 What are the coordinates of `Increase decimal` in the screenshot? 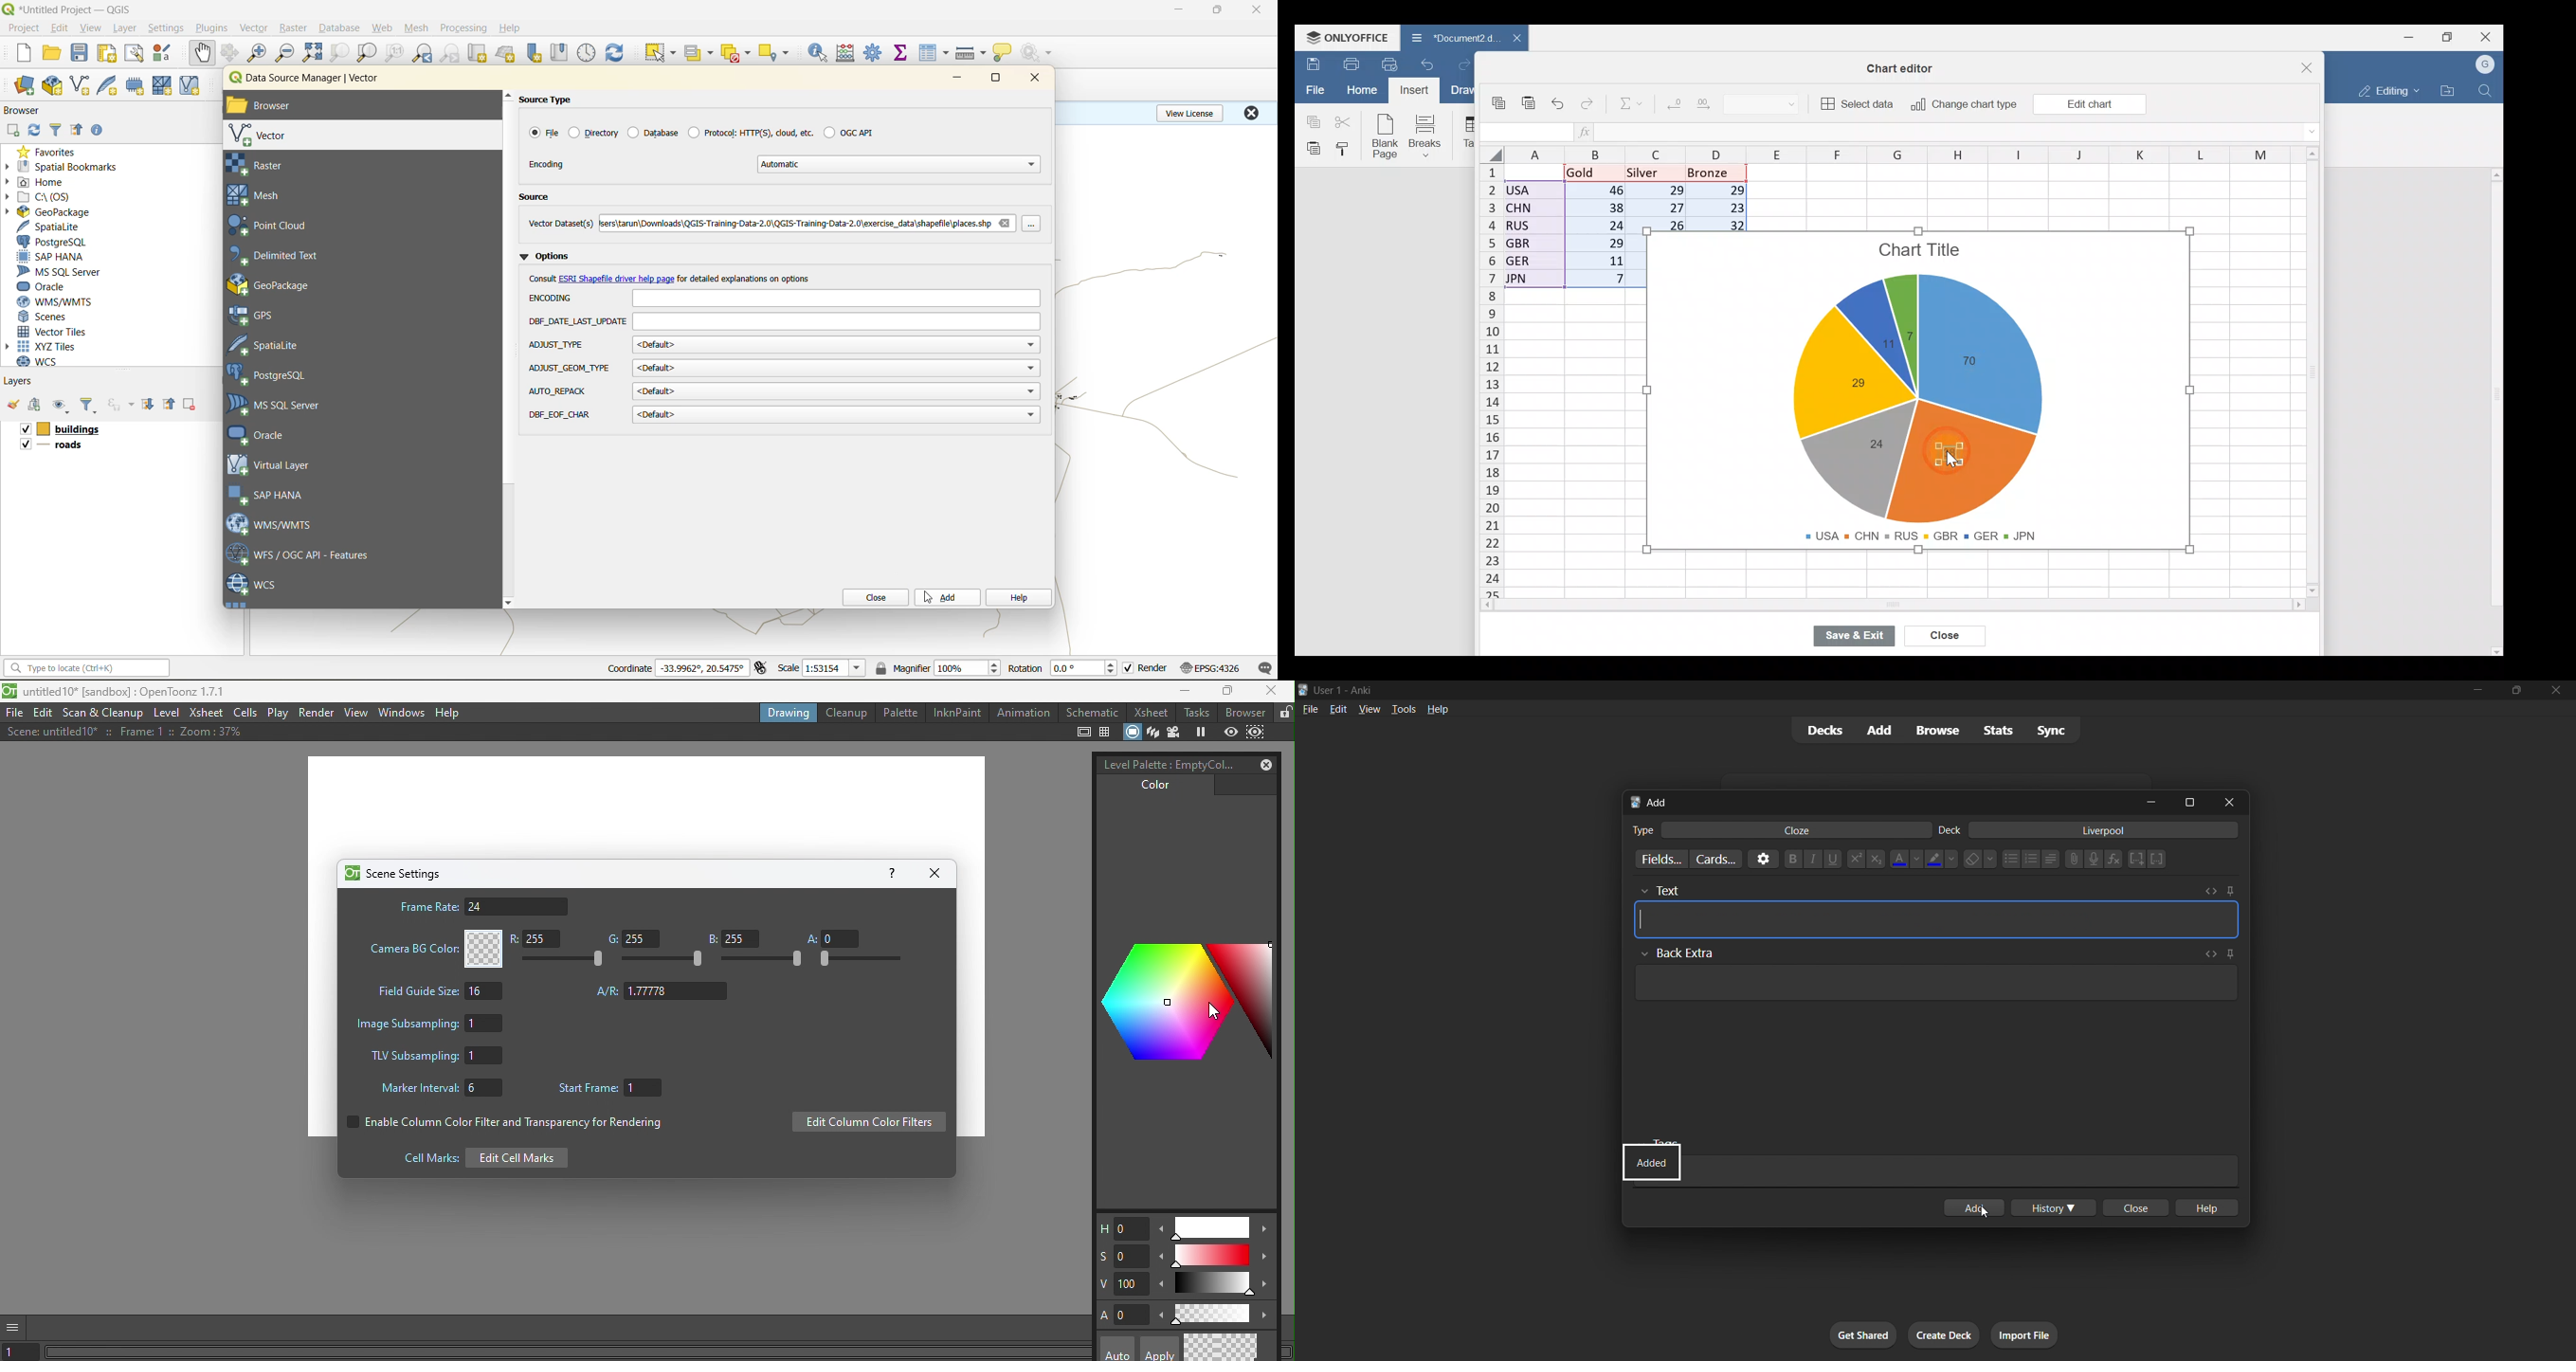 It's located at (1707, 102).